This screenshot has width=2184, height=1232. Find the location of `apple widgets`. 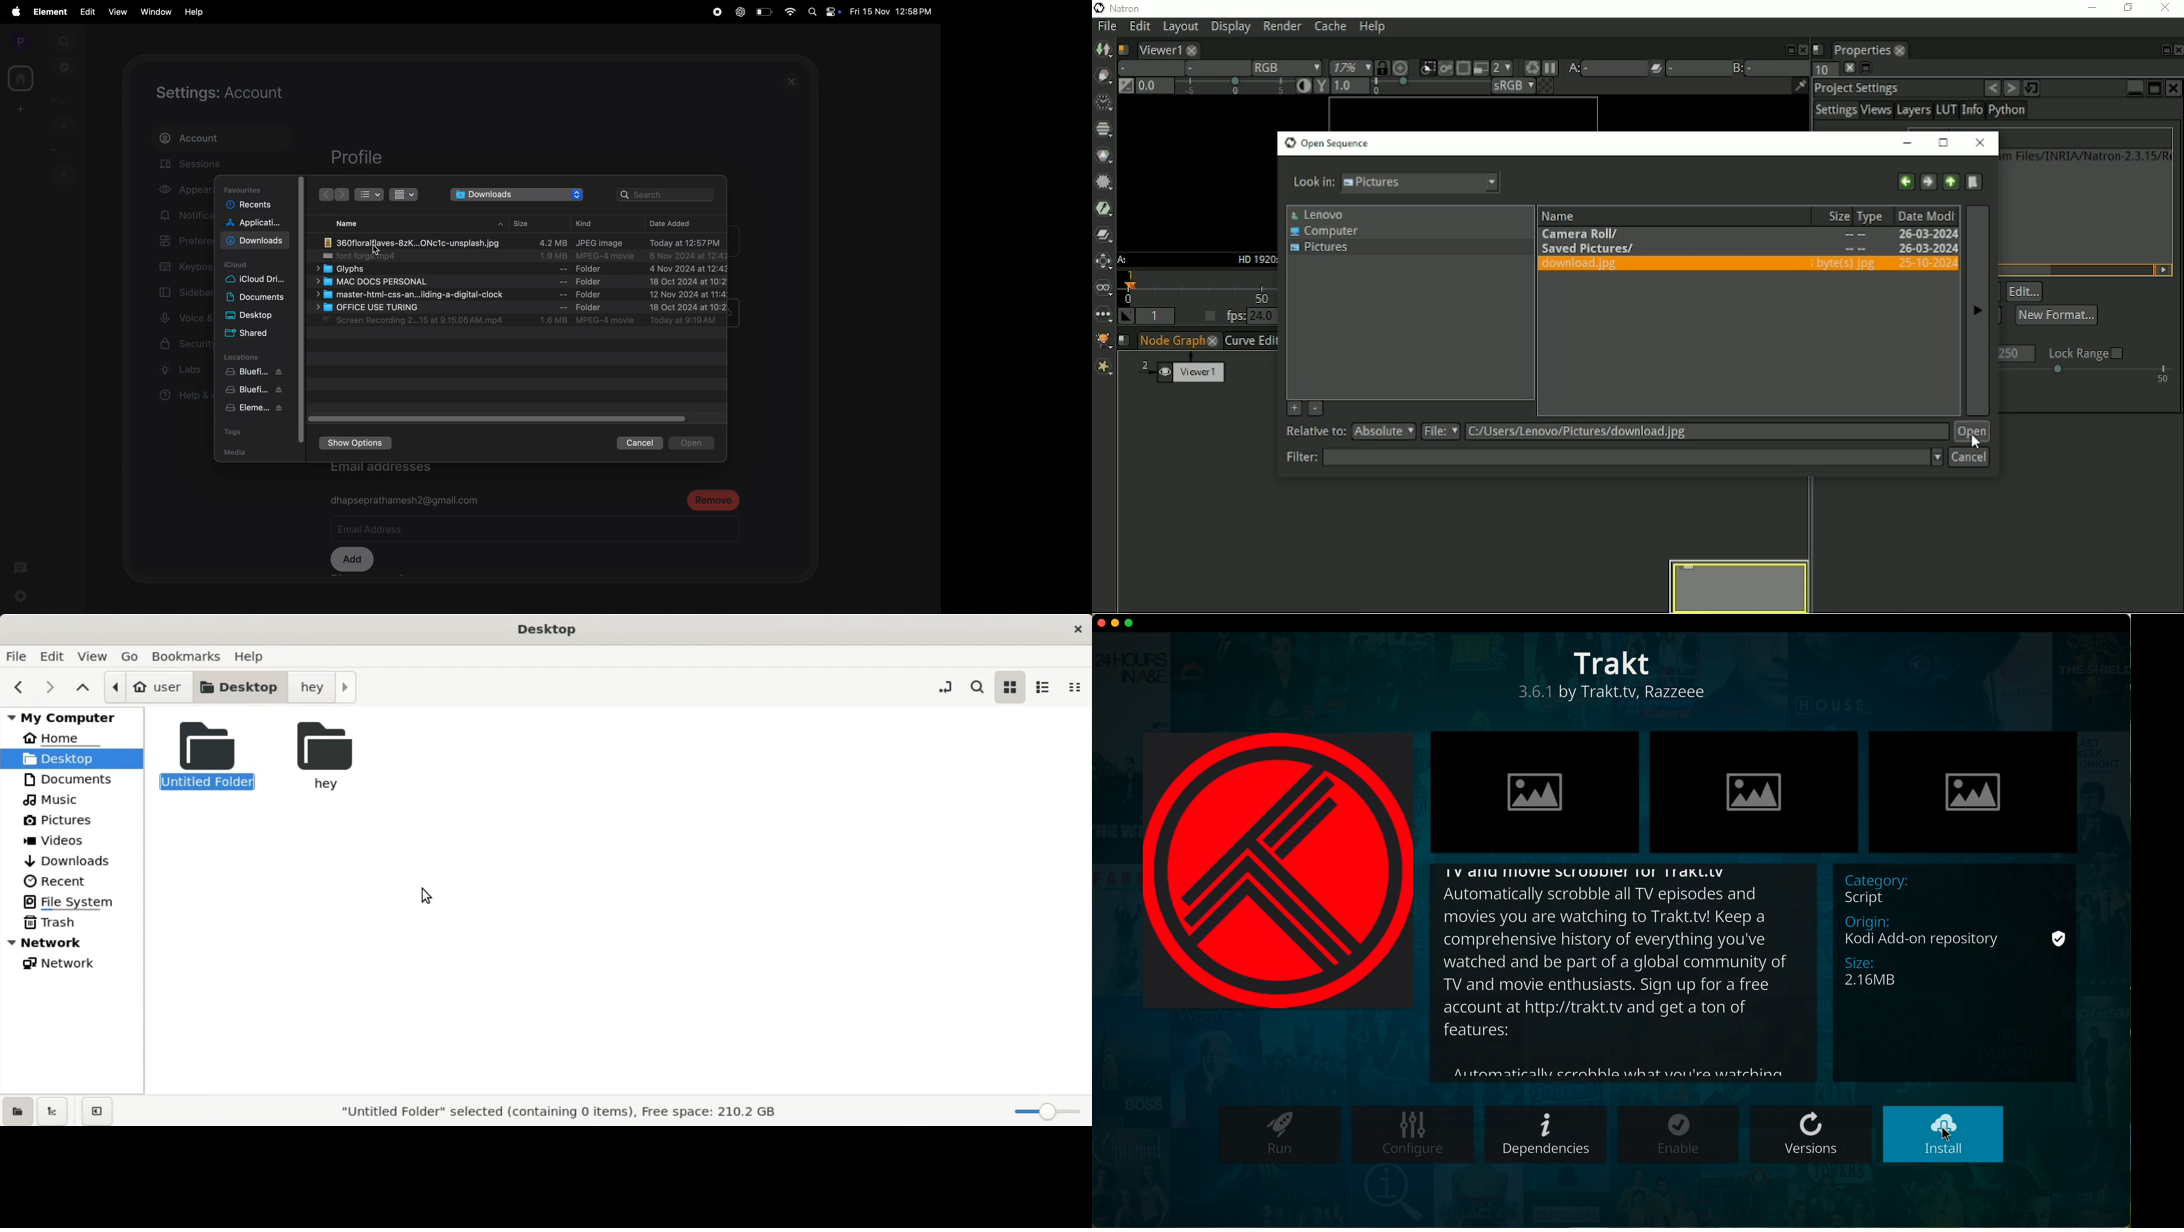

apple widgets is located at coordinates (825, 11).